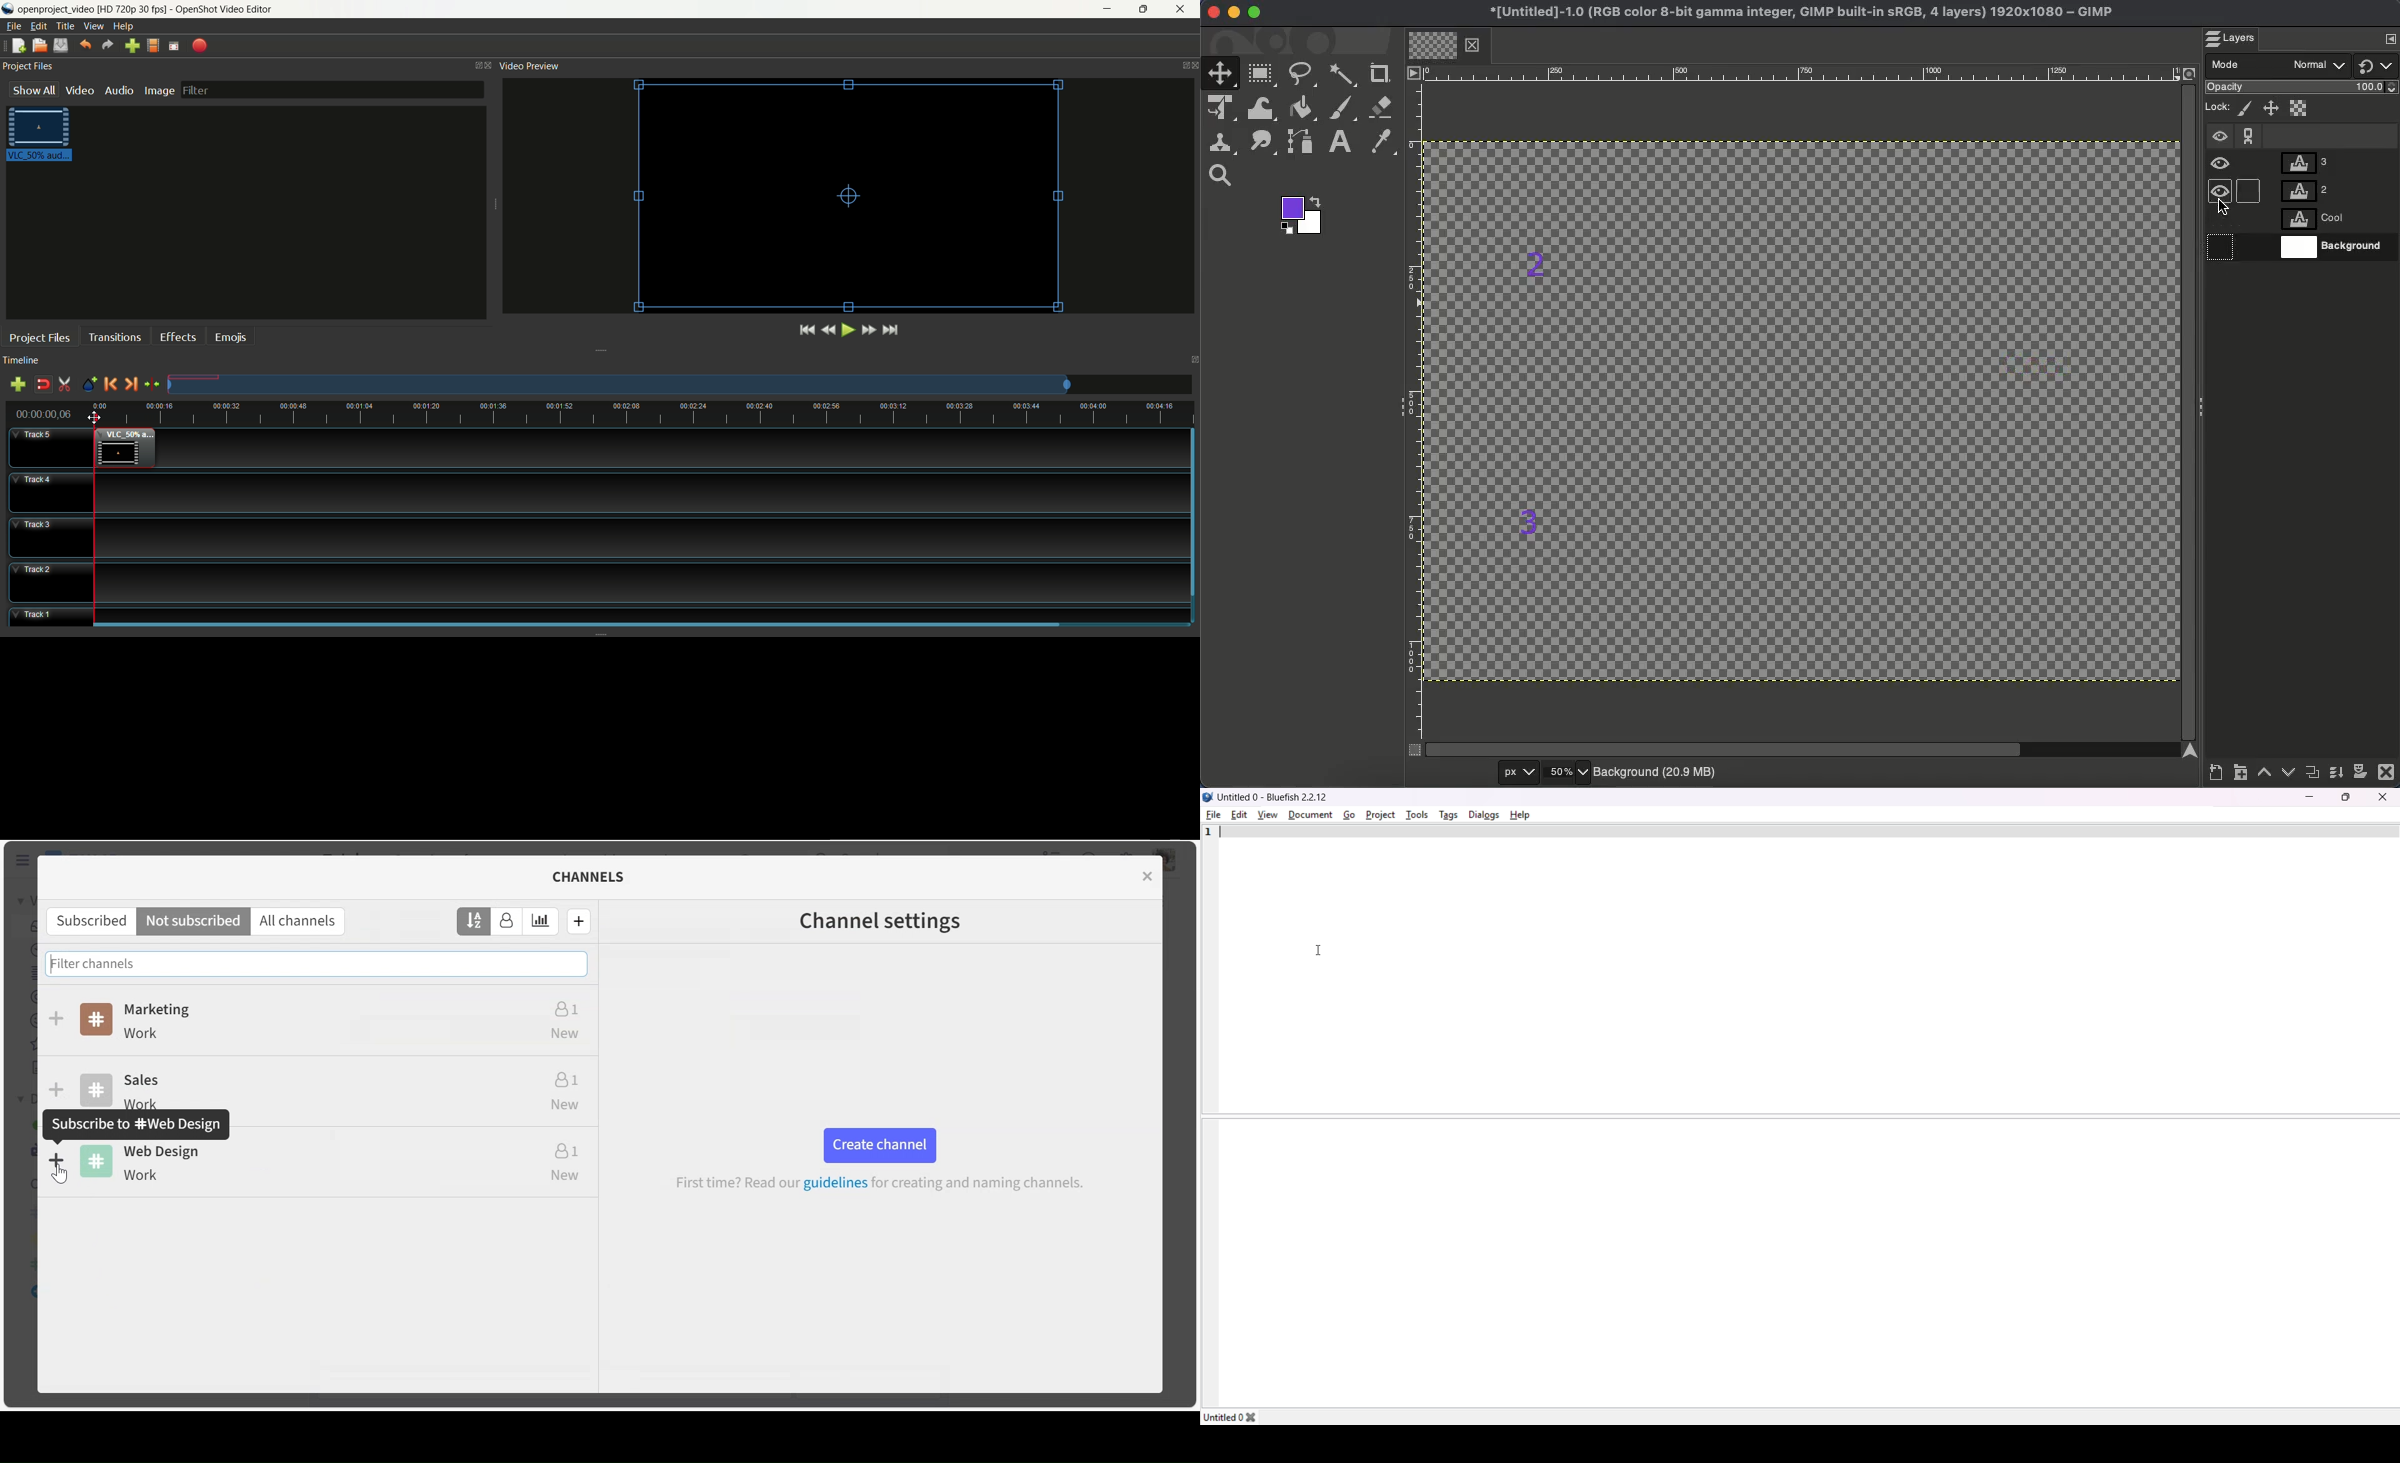  Describe the element at coordinates (2265, 777) in the screenshot. I see `Raise layer` at that location.